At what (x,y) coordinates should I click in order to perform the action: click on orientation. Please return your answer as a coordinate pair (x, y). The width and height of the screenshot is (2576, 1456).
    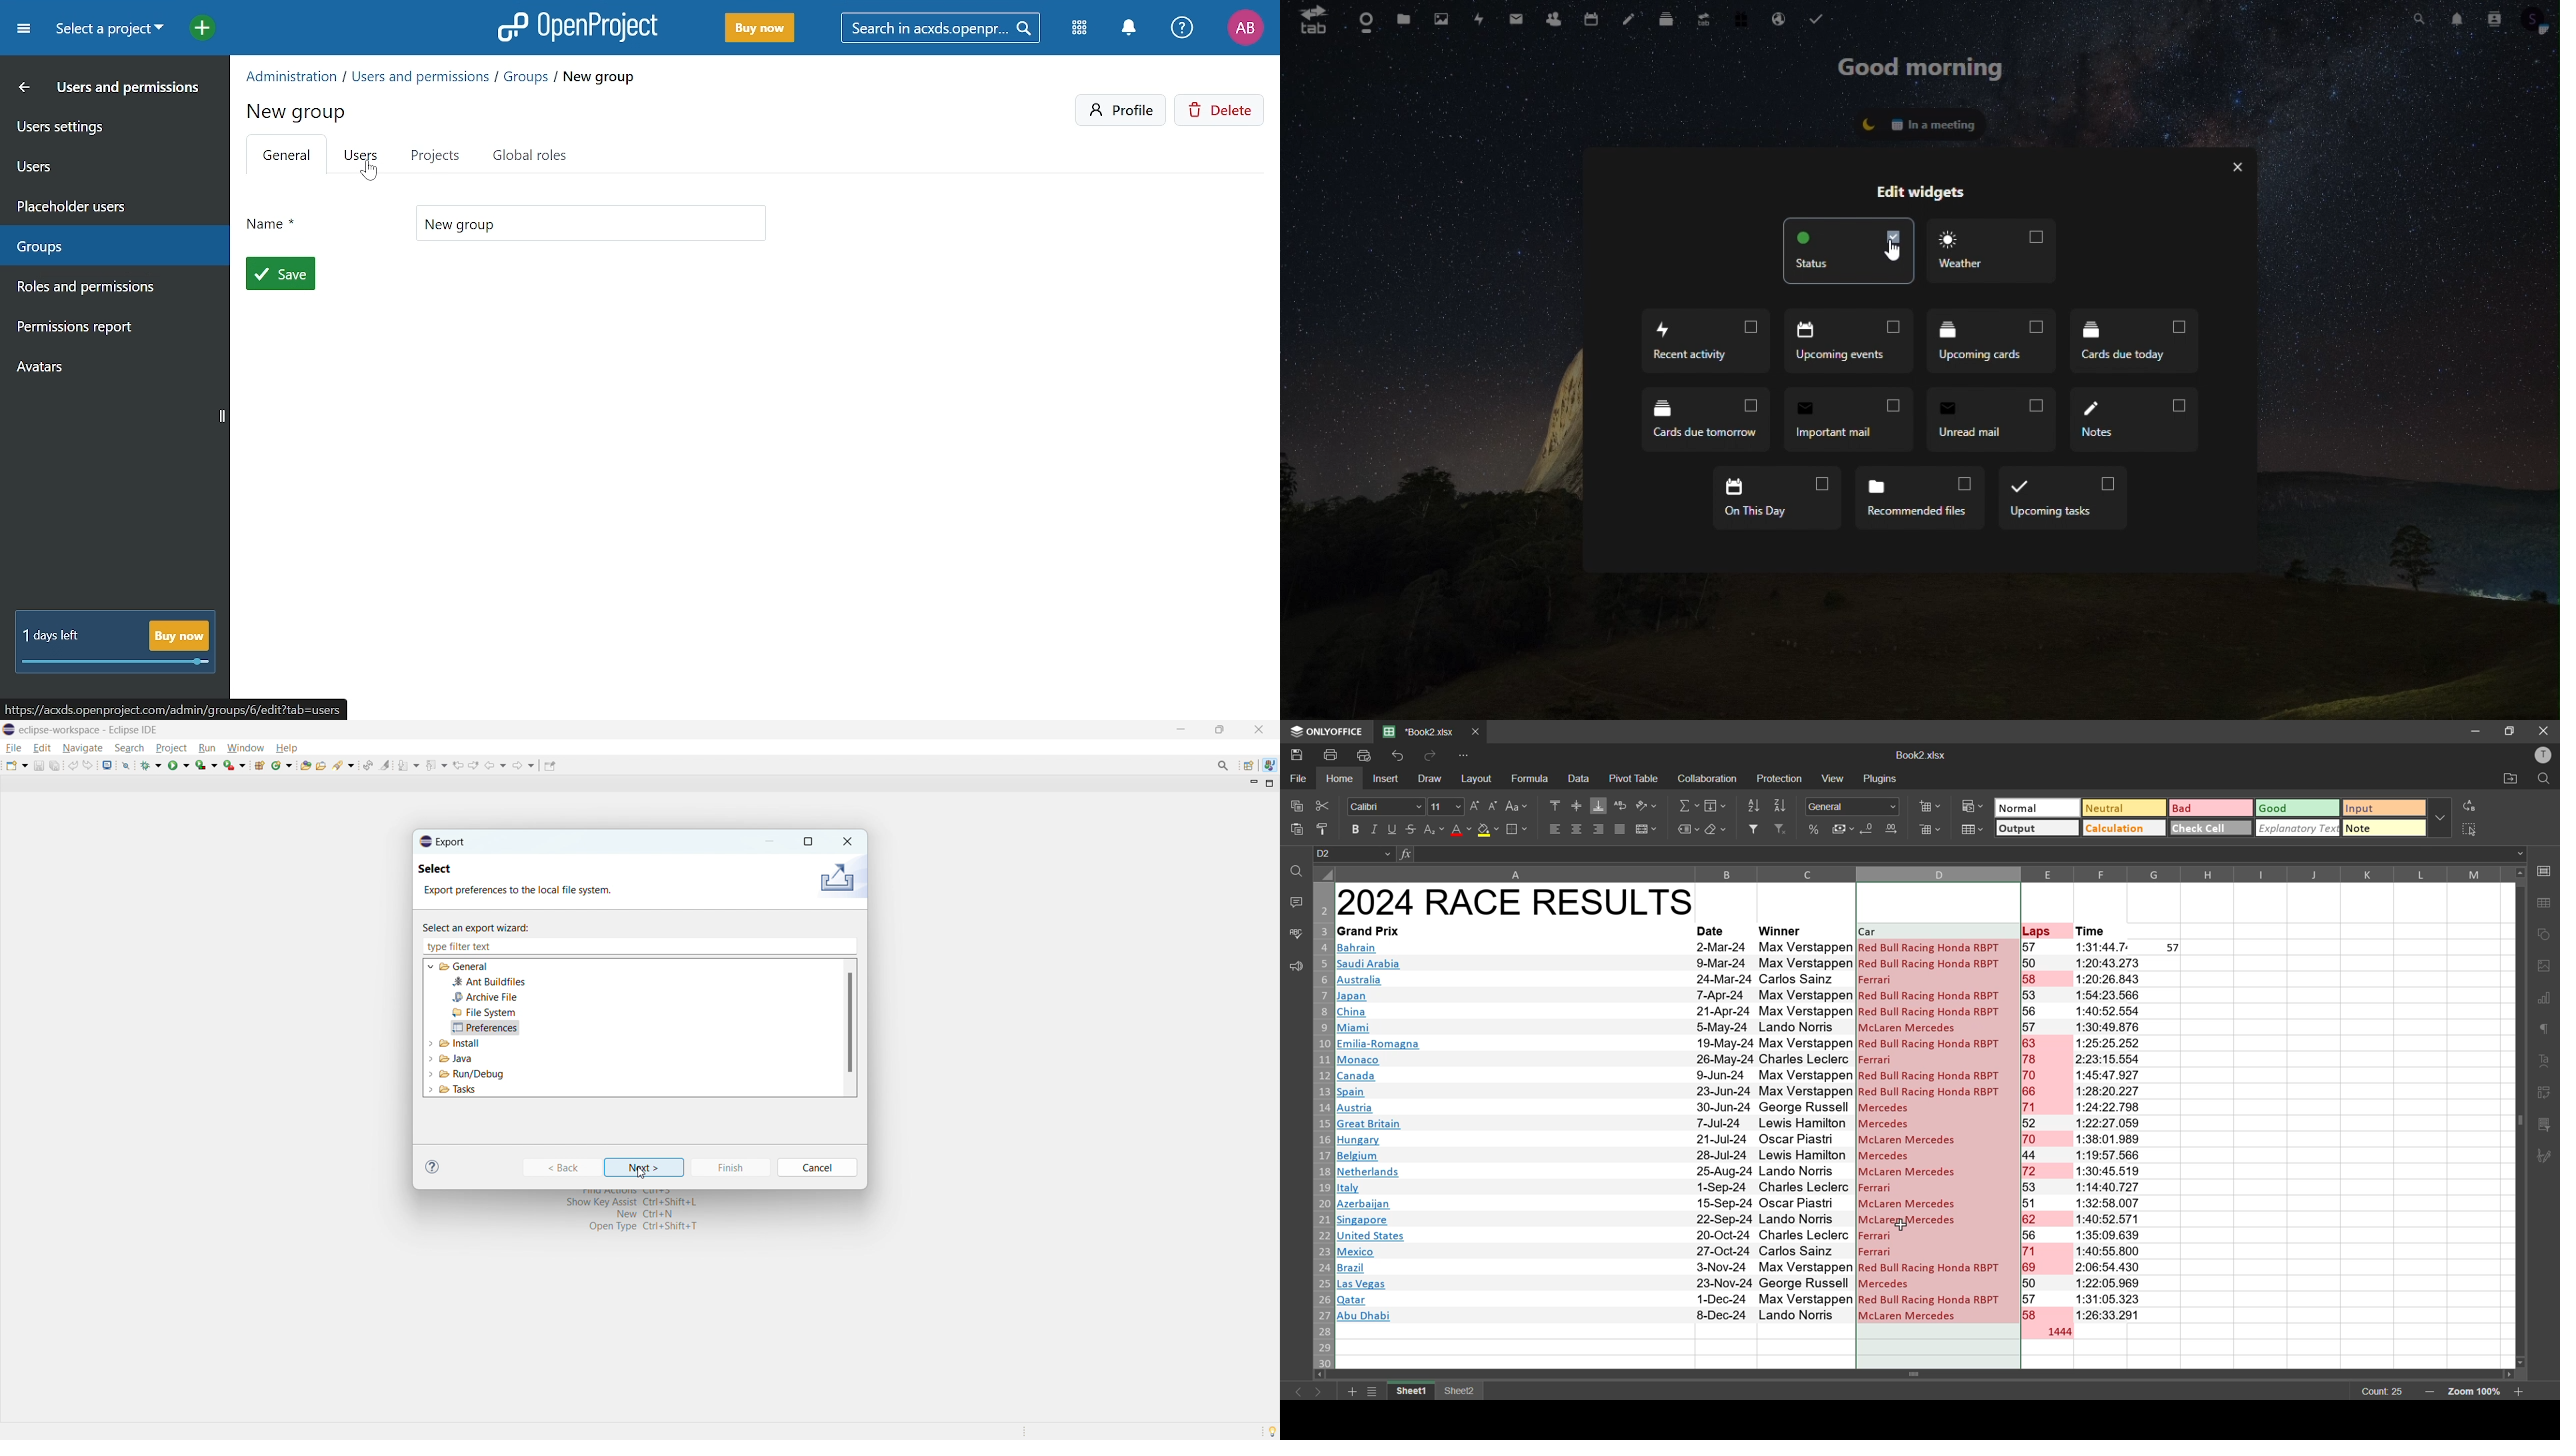
    Looking at the image, I should click on (1645, 805).